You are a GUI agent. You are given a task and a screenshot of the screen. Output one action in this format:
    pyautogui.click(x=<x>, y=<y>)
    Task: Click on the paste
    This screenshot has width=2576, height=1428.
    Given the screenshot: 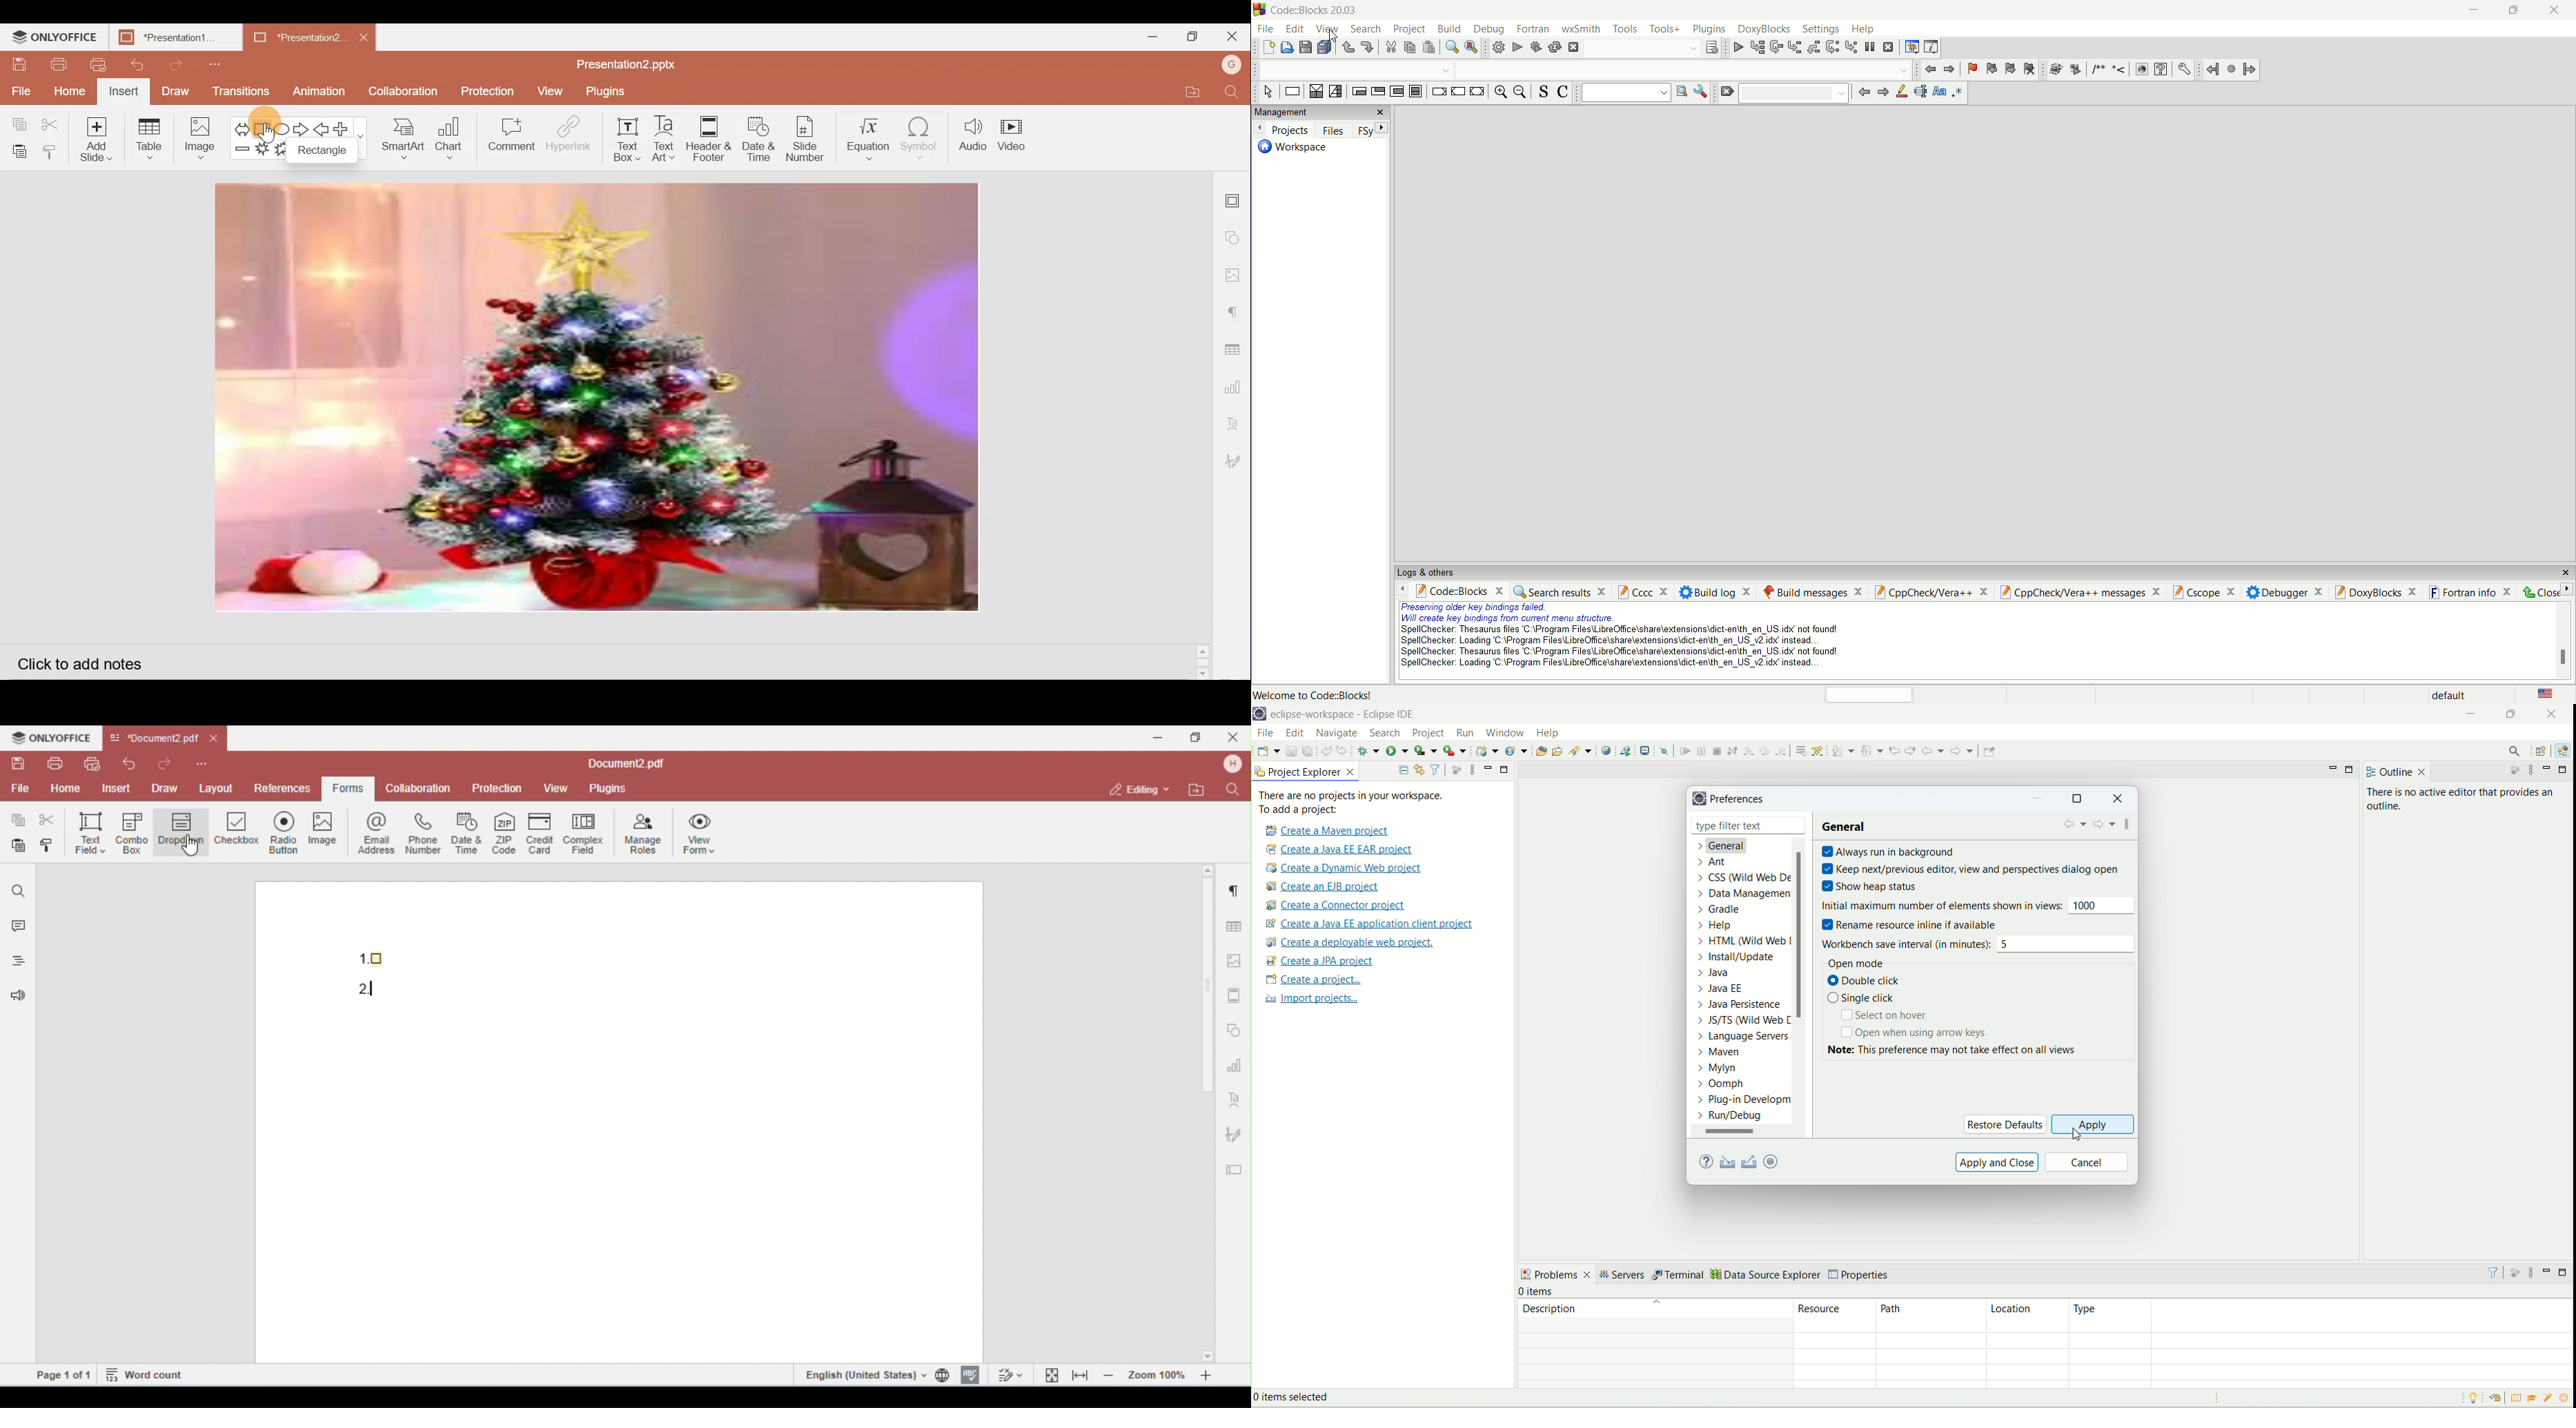 What is the action you would take?
    pyautogui.click(x=1429, y=47)
    